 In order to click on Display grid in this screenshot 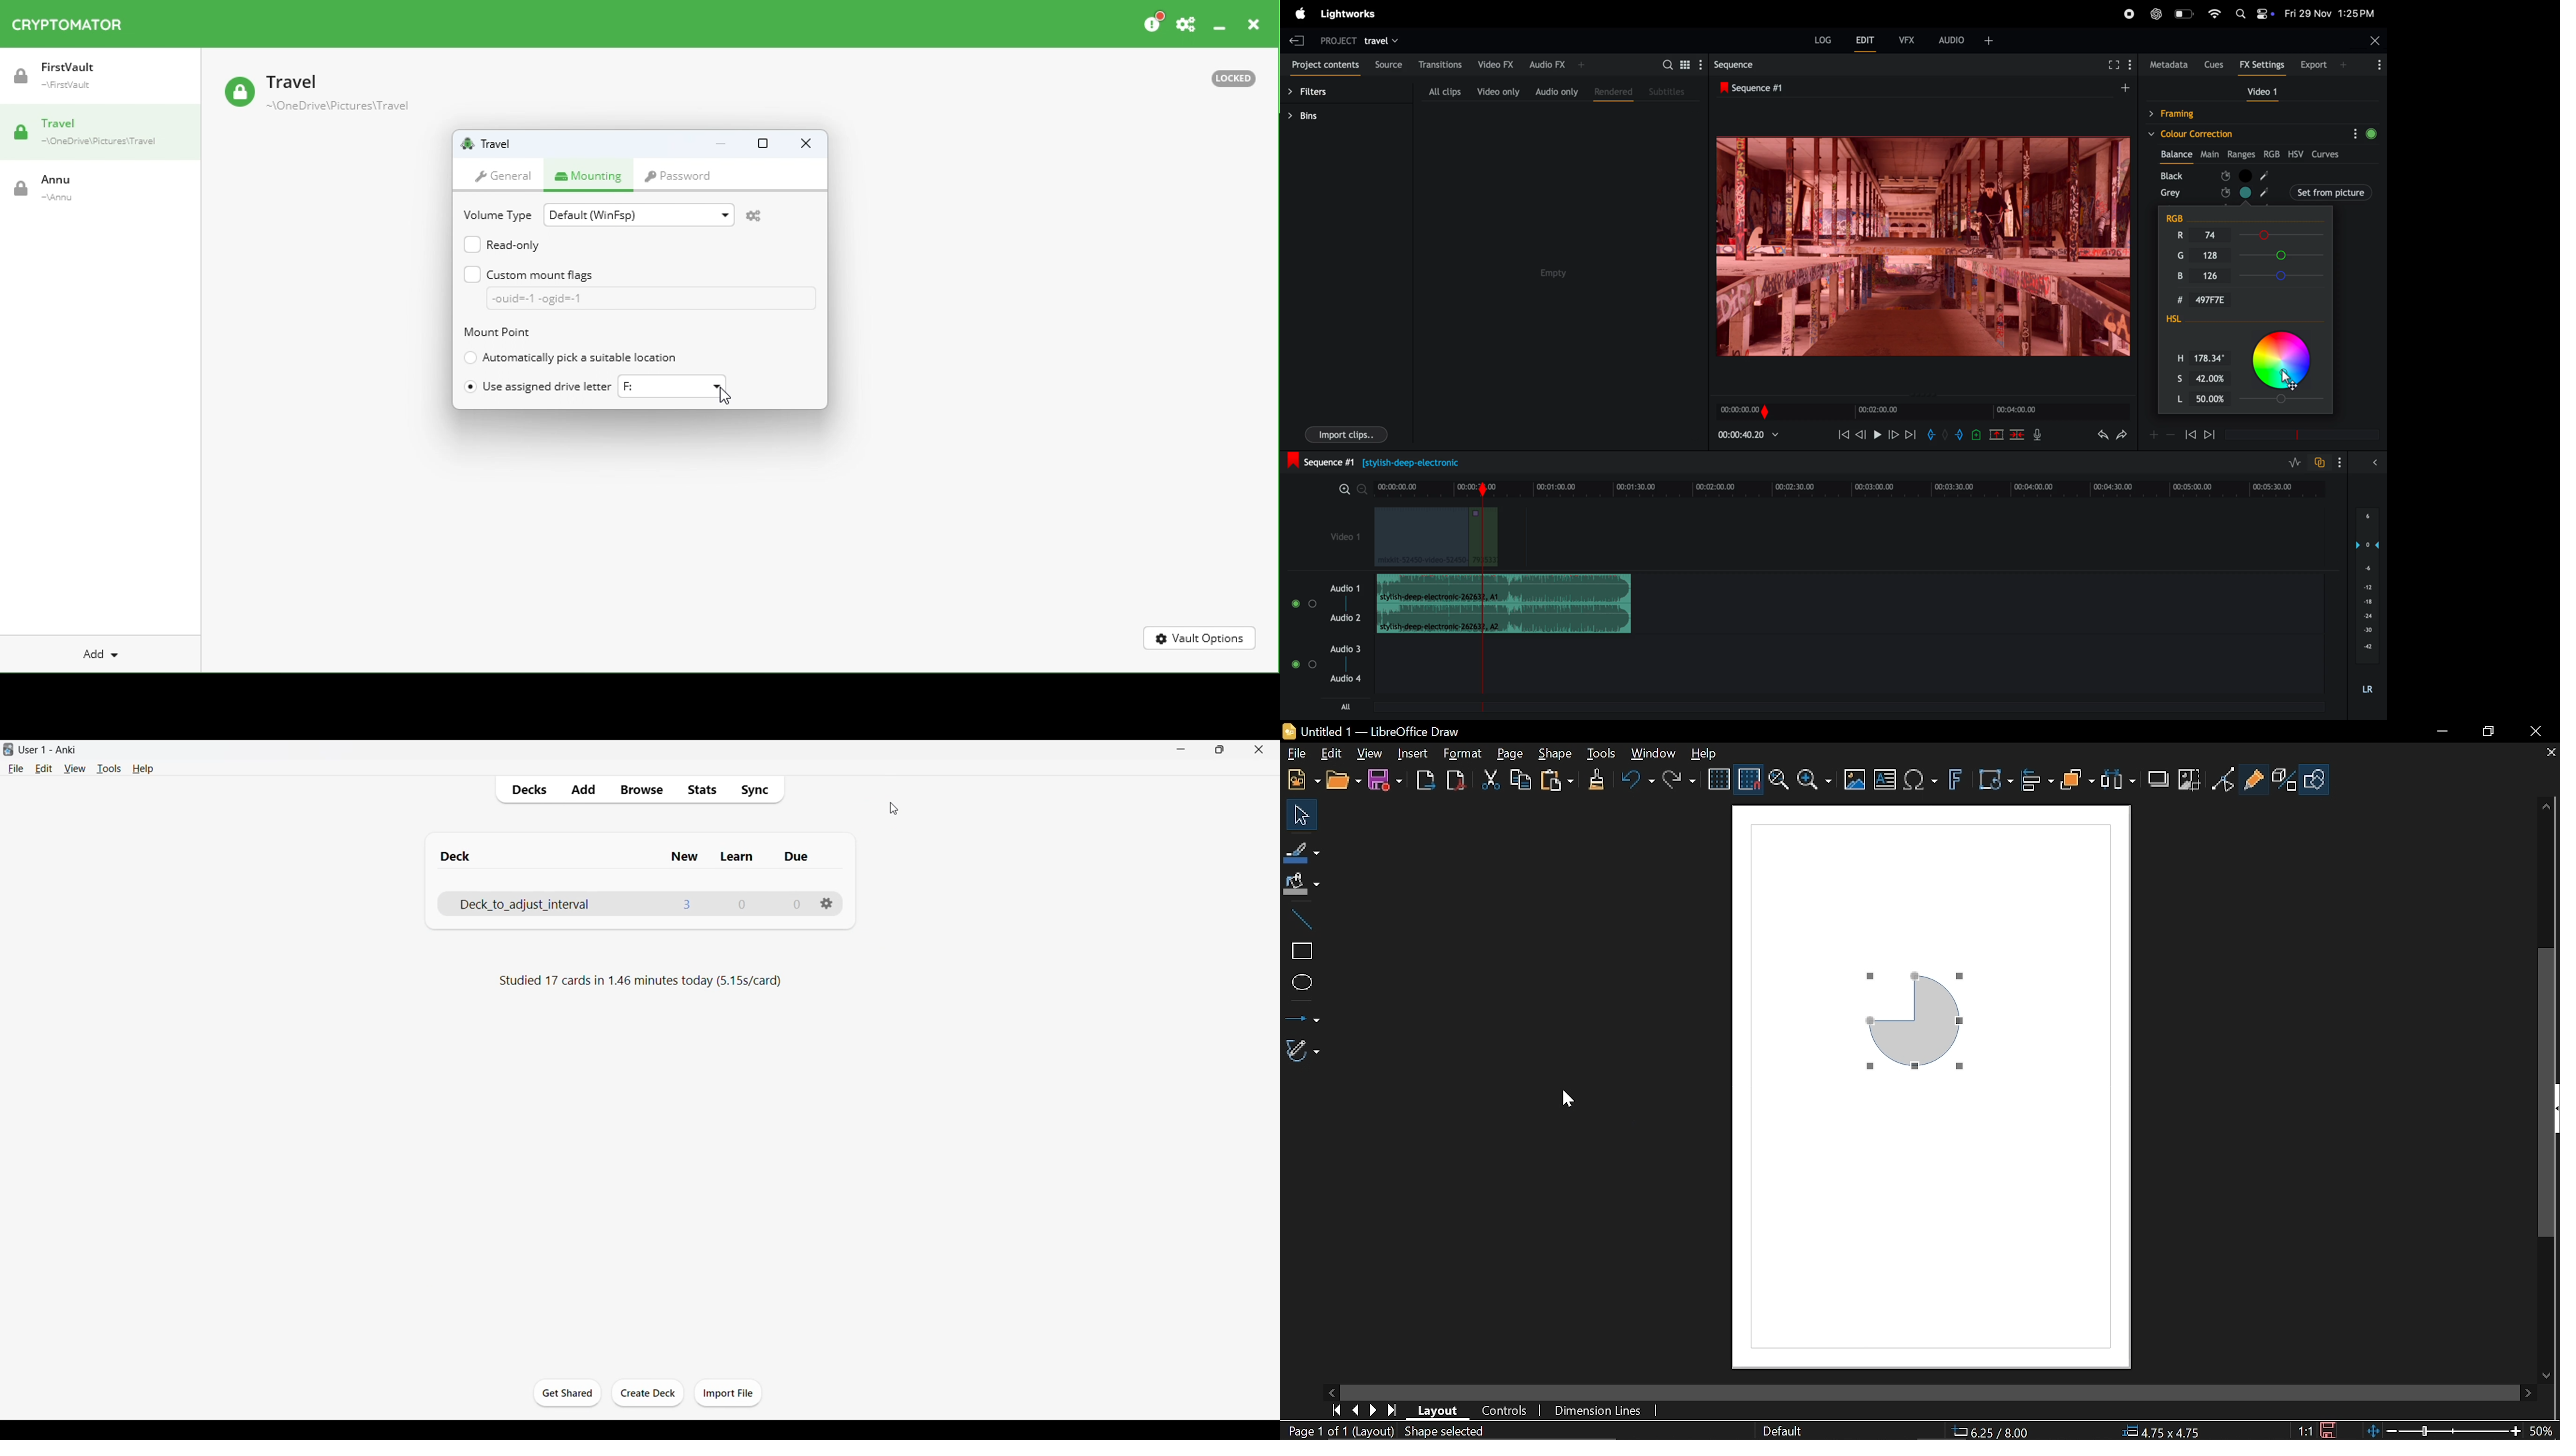, I will do `click(1719, 780)`.